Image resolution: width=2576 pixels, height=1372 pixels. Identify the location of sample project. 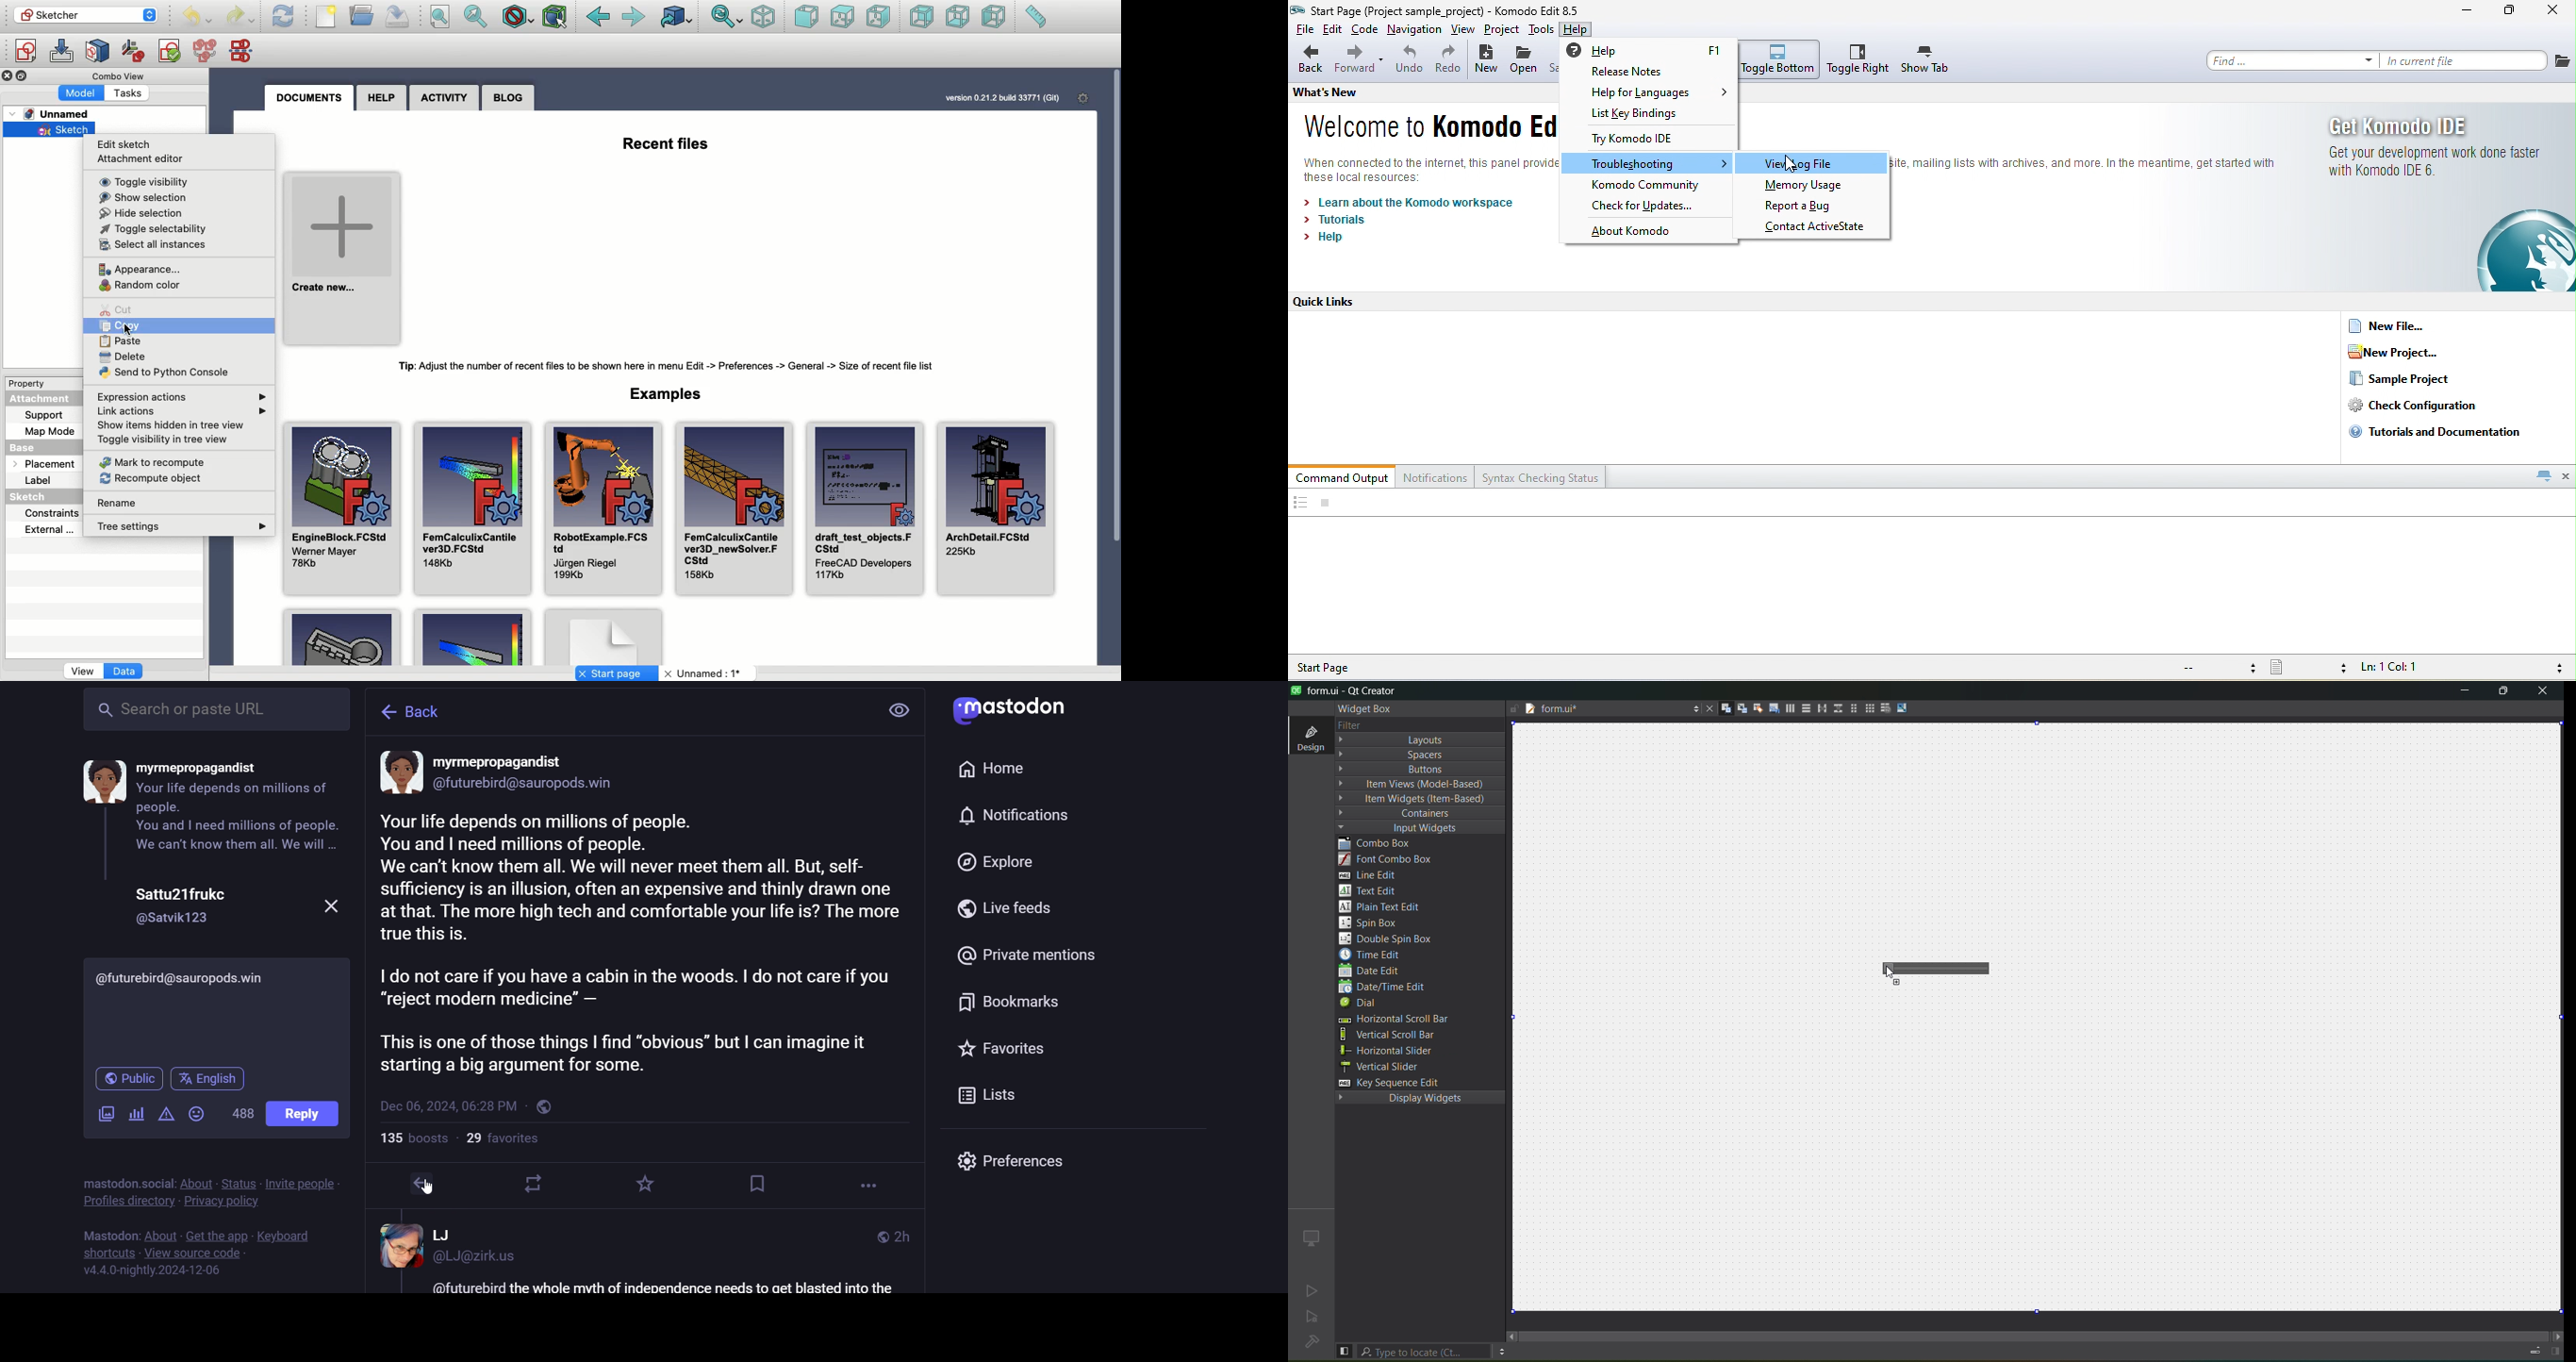
(2401, 379).